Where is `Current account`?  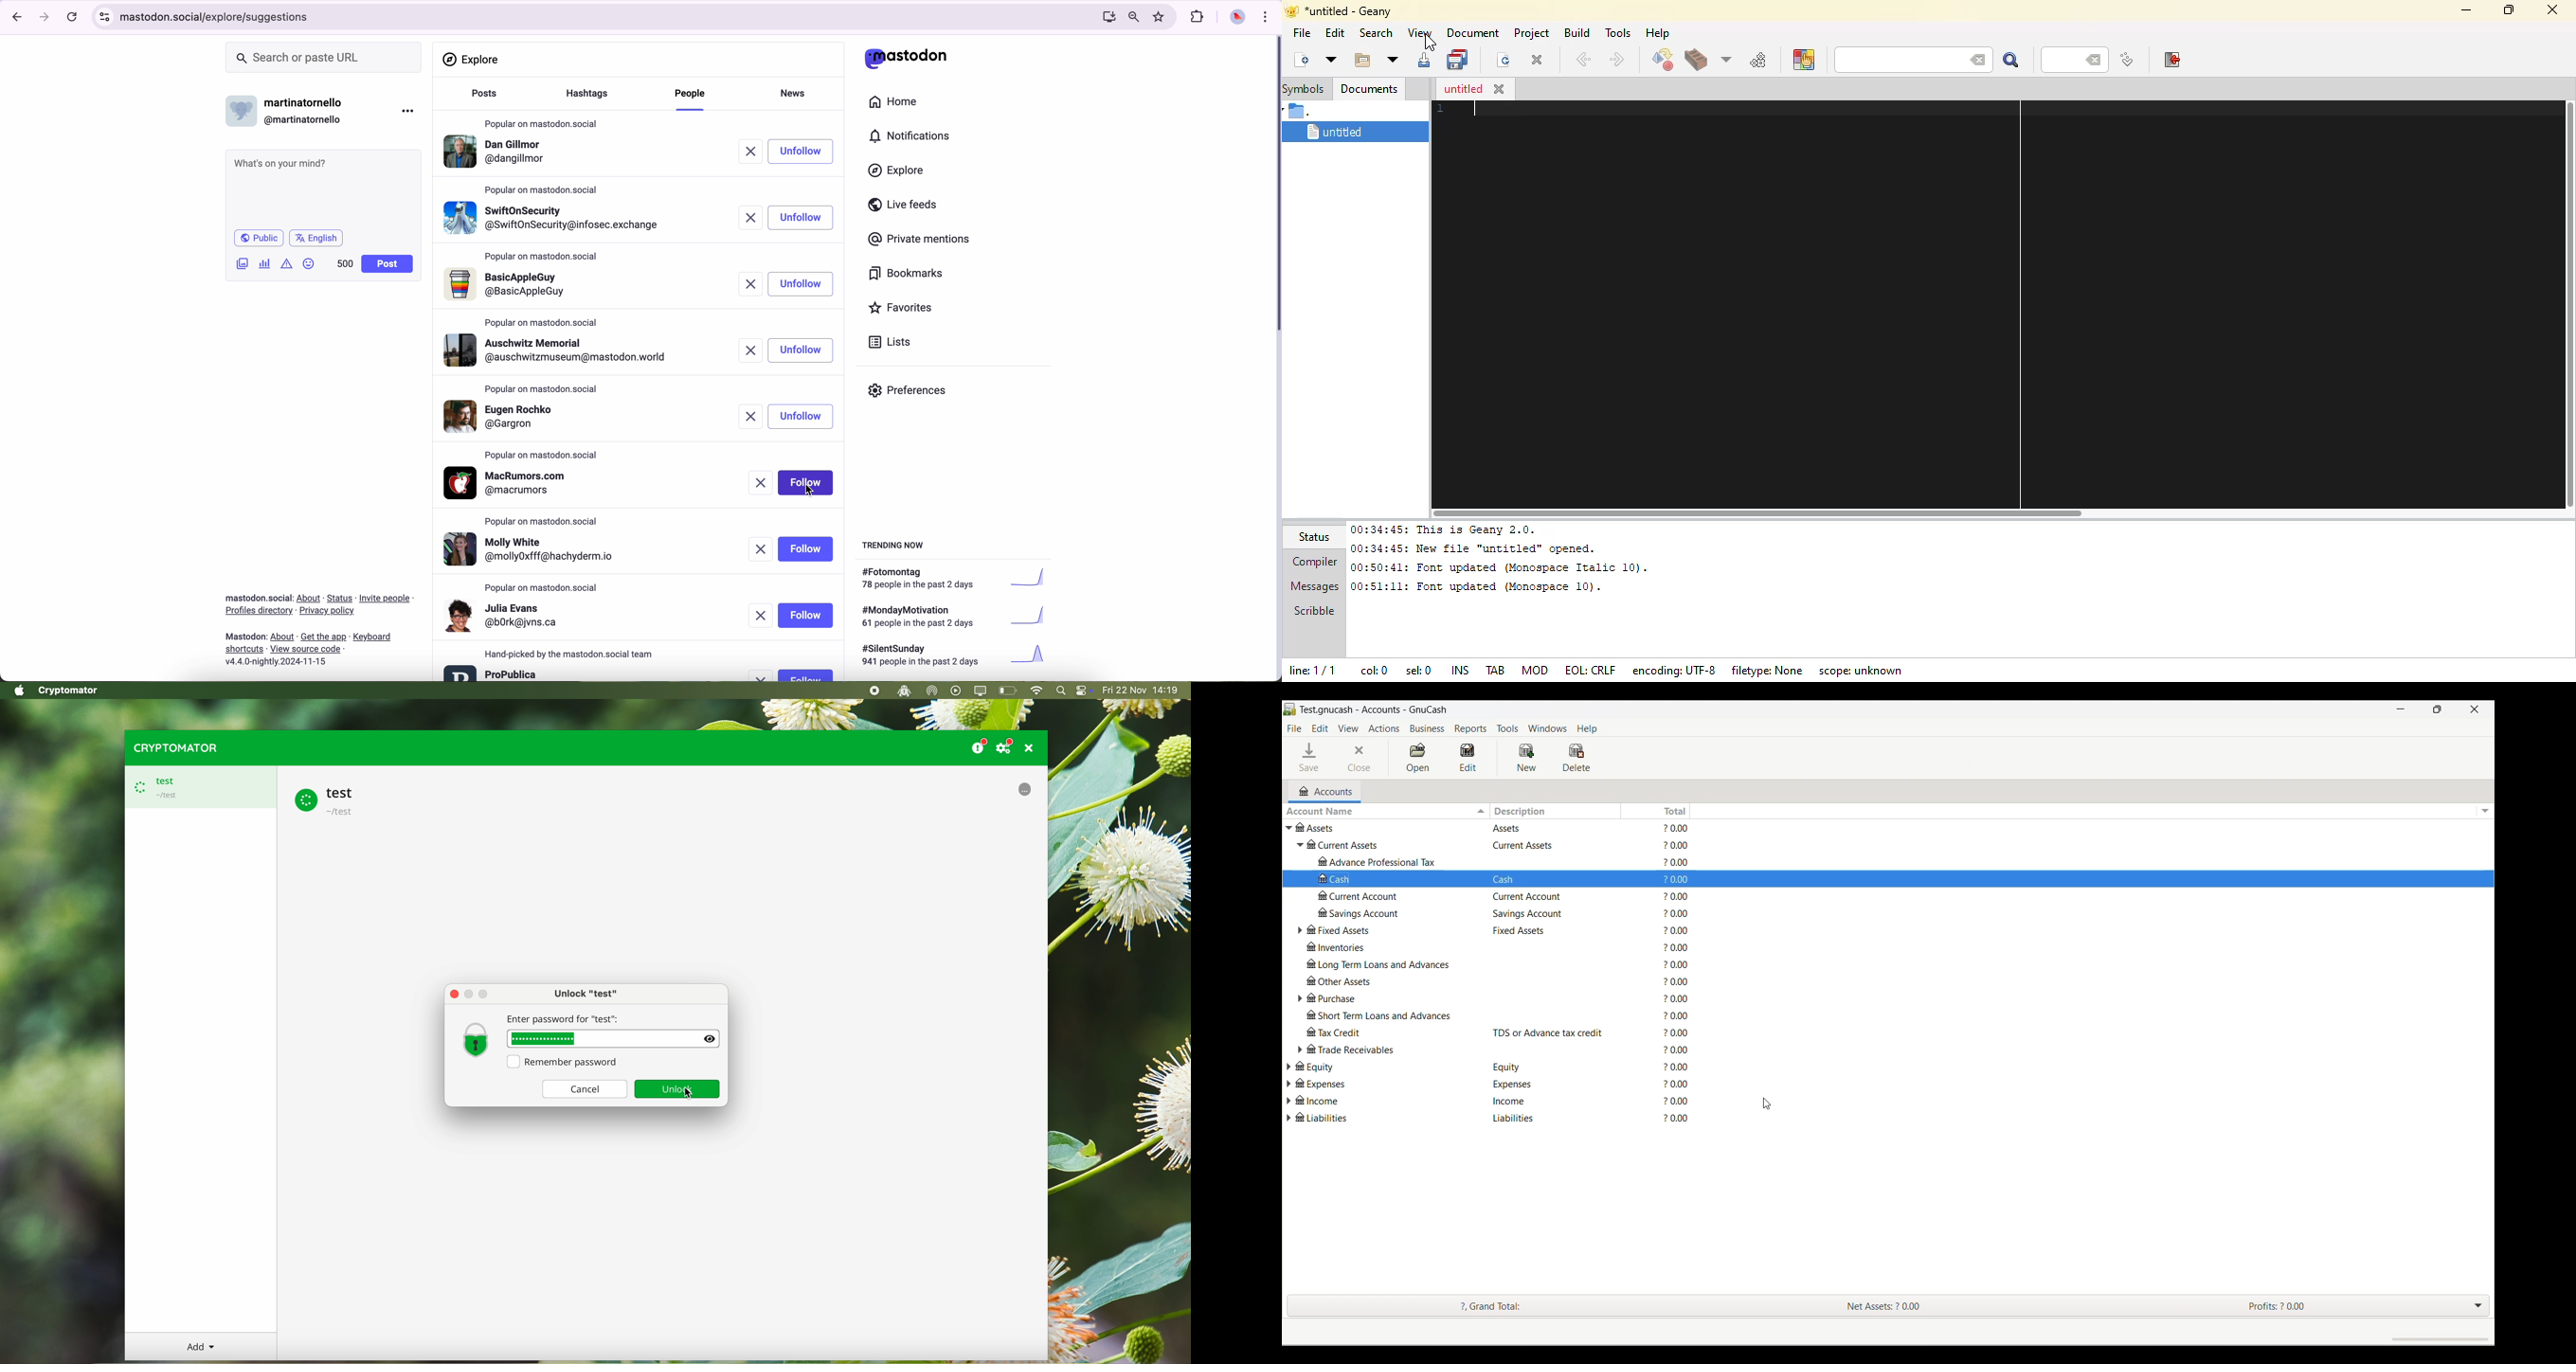
Current account is located at coordinates (1395, 895).